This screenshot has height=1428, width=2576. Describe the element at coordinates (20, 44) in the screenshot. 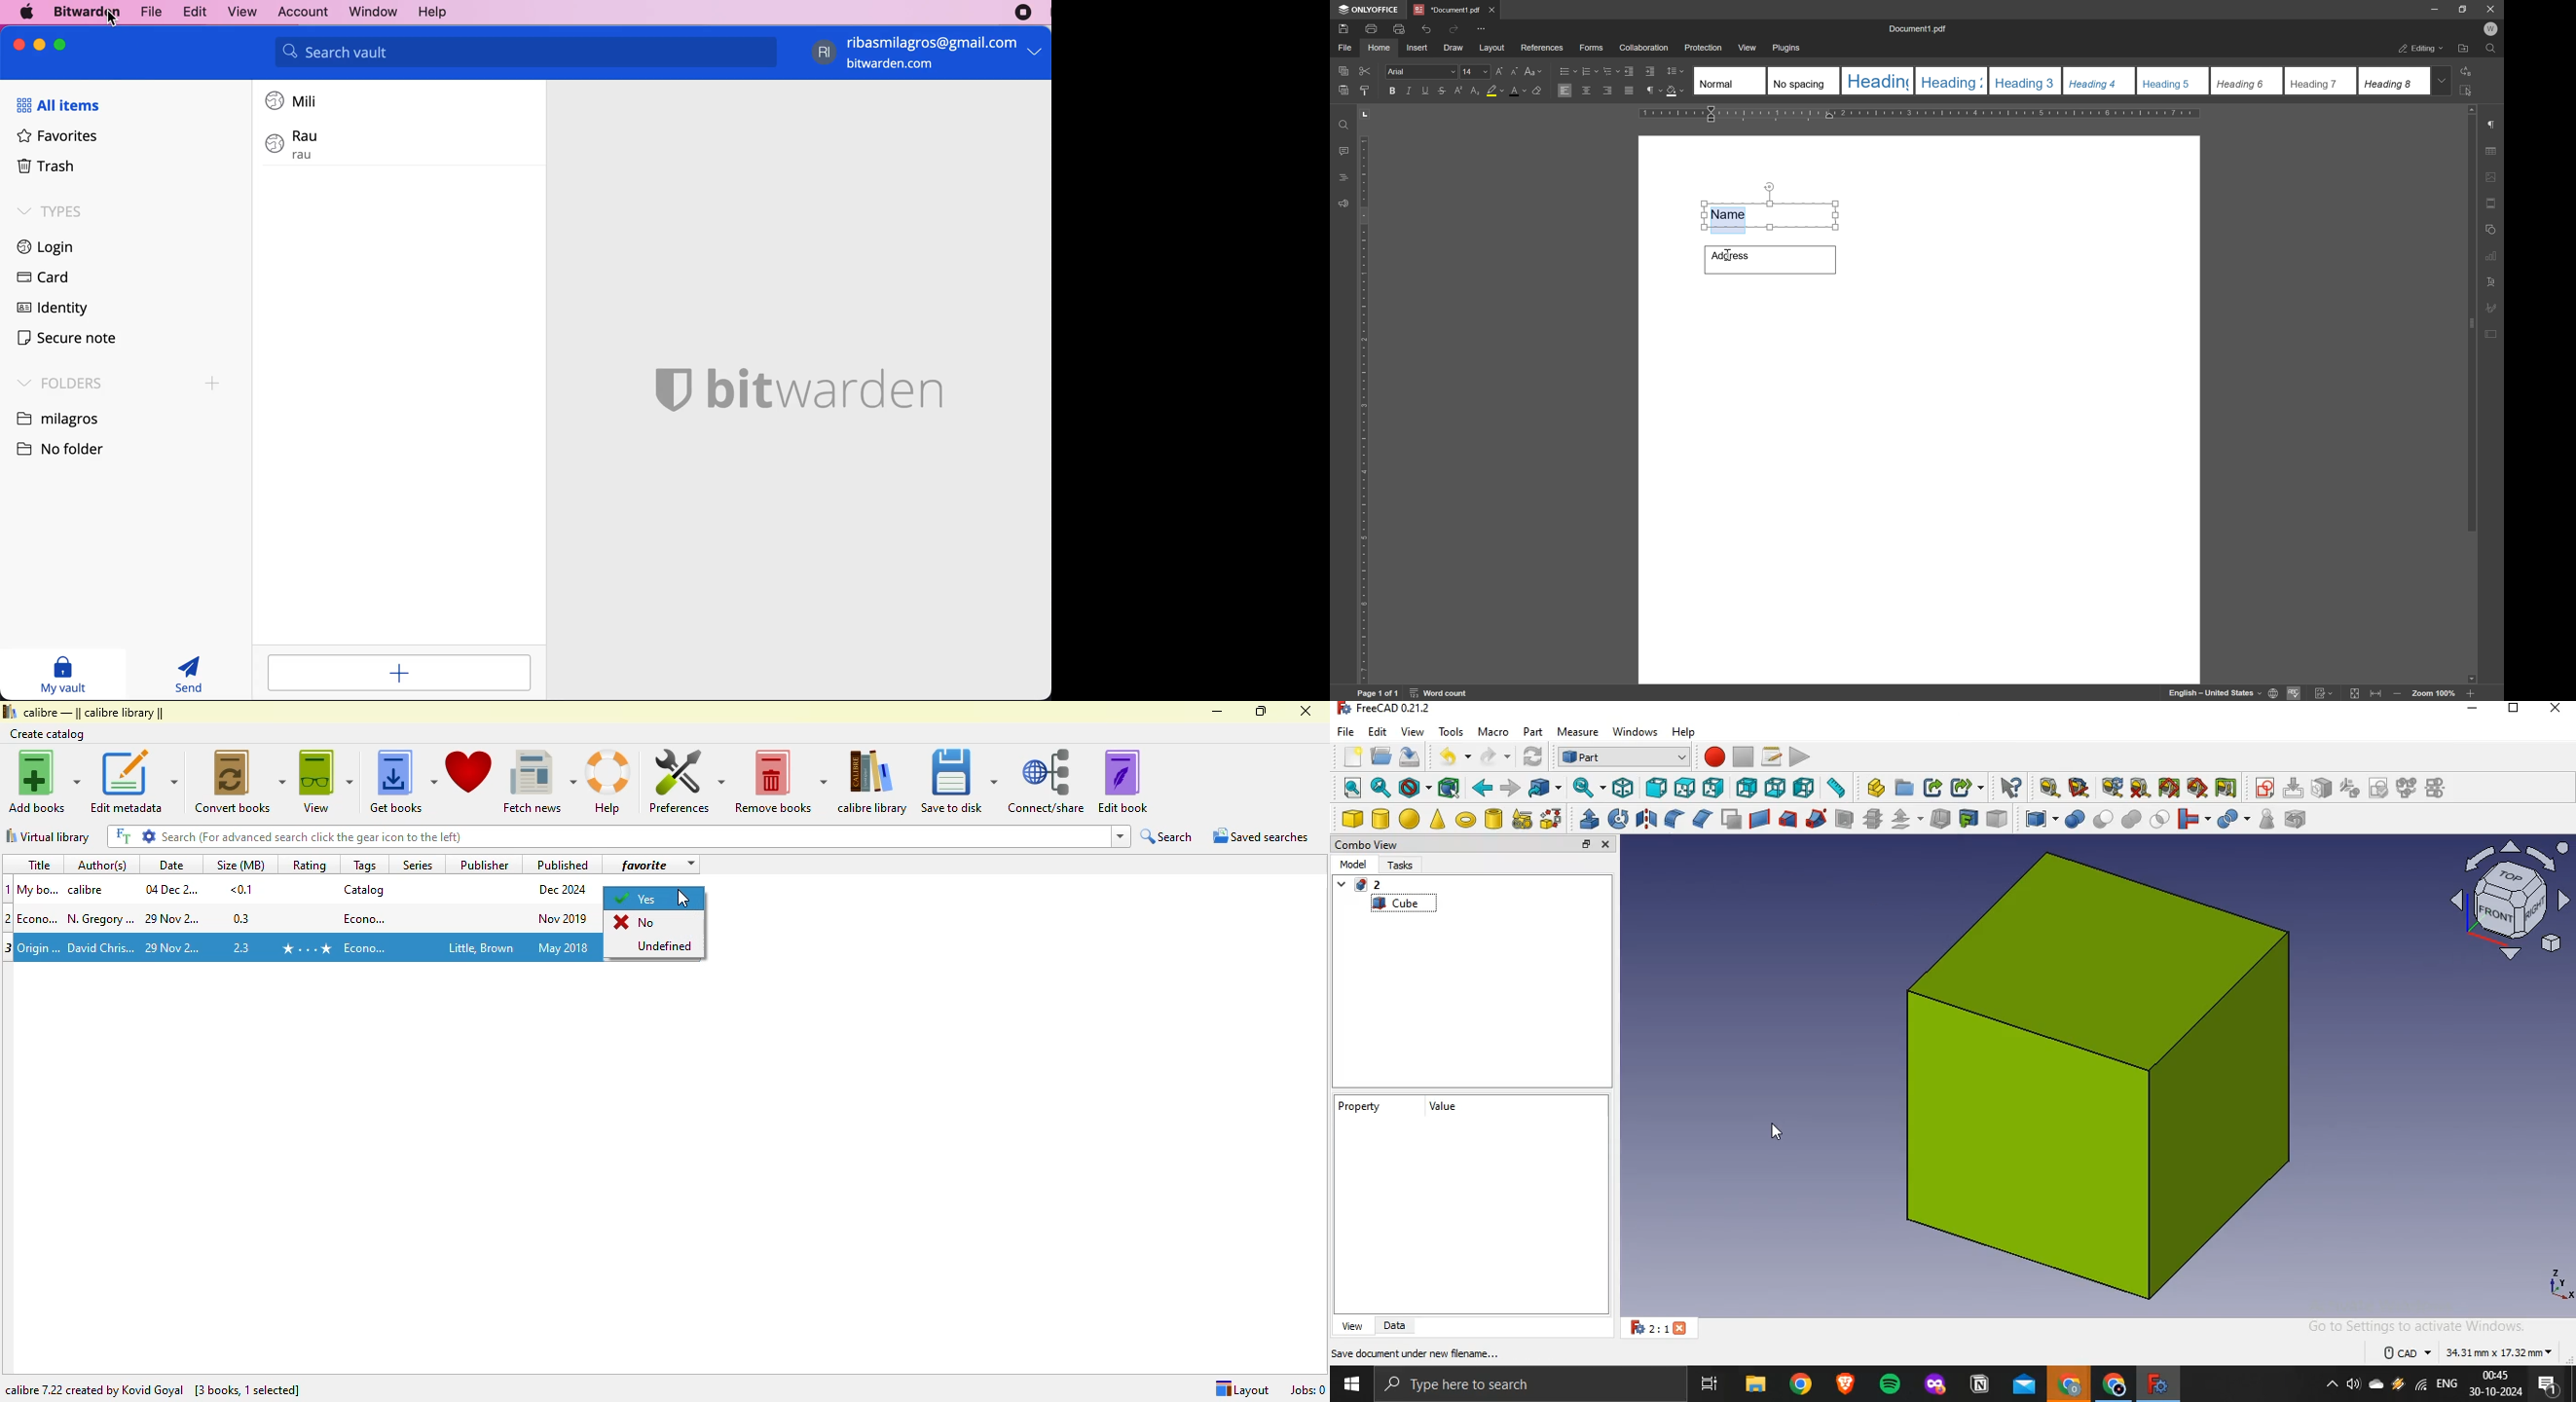

I see `close` at that location.